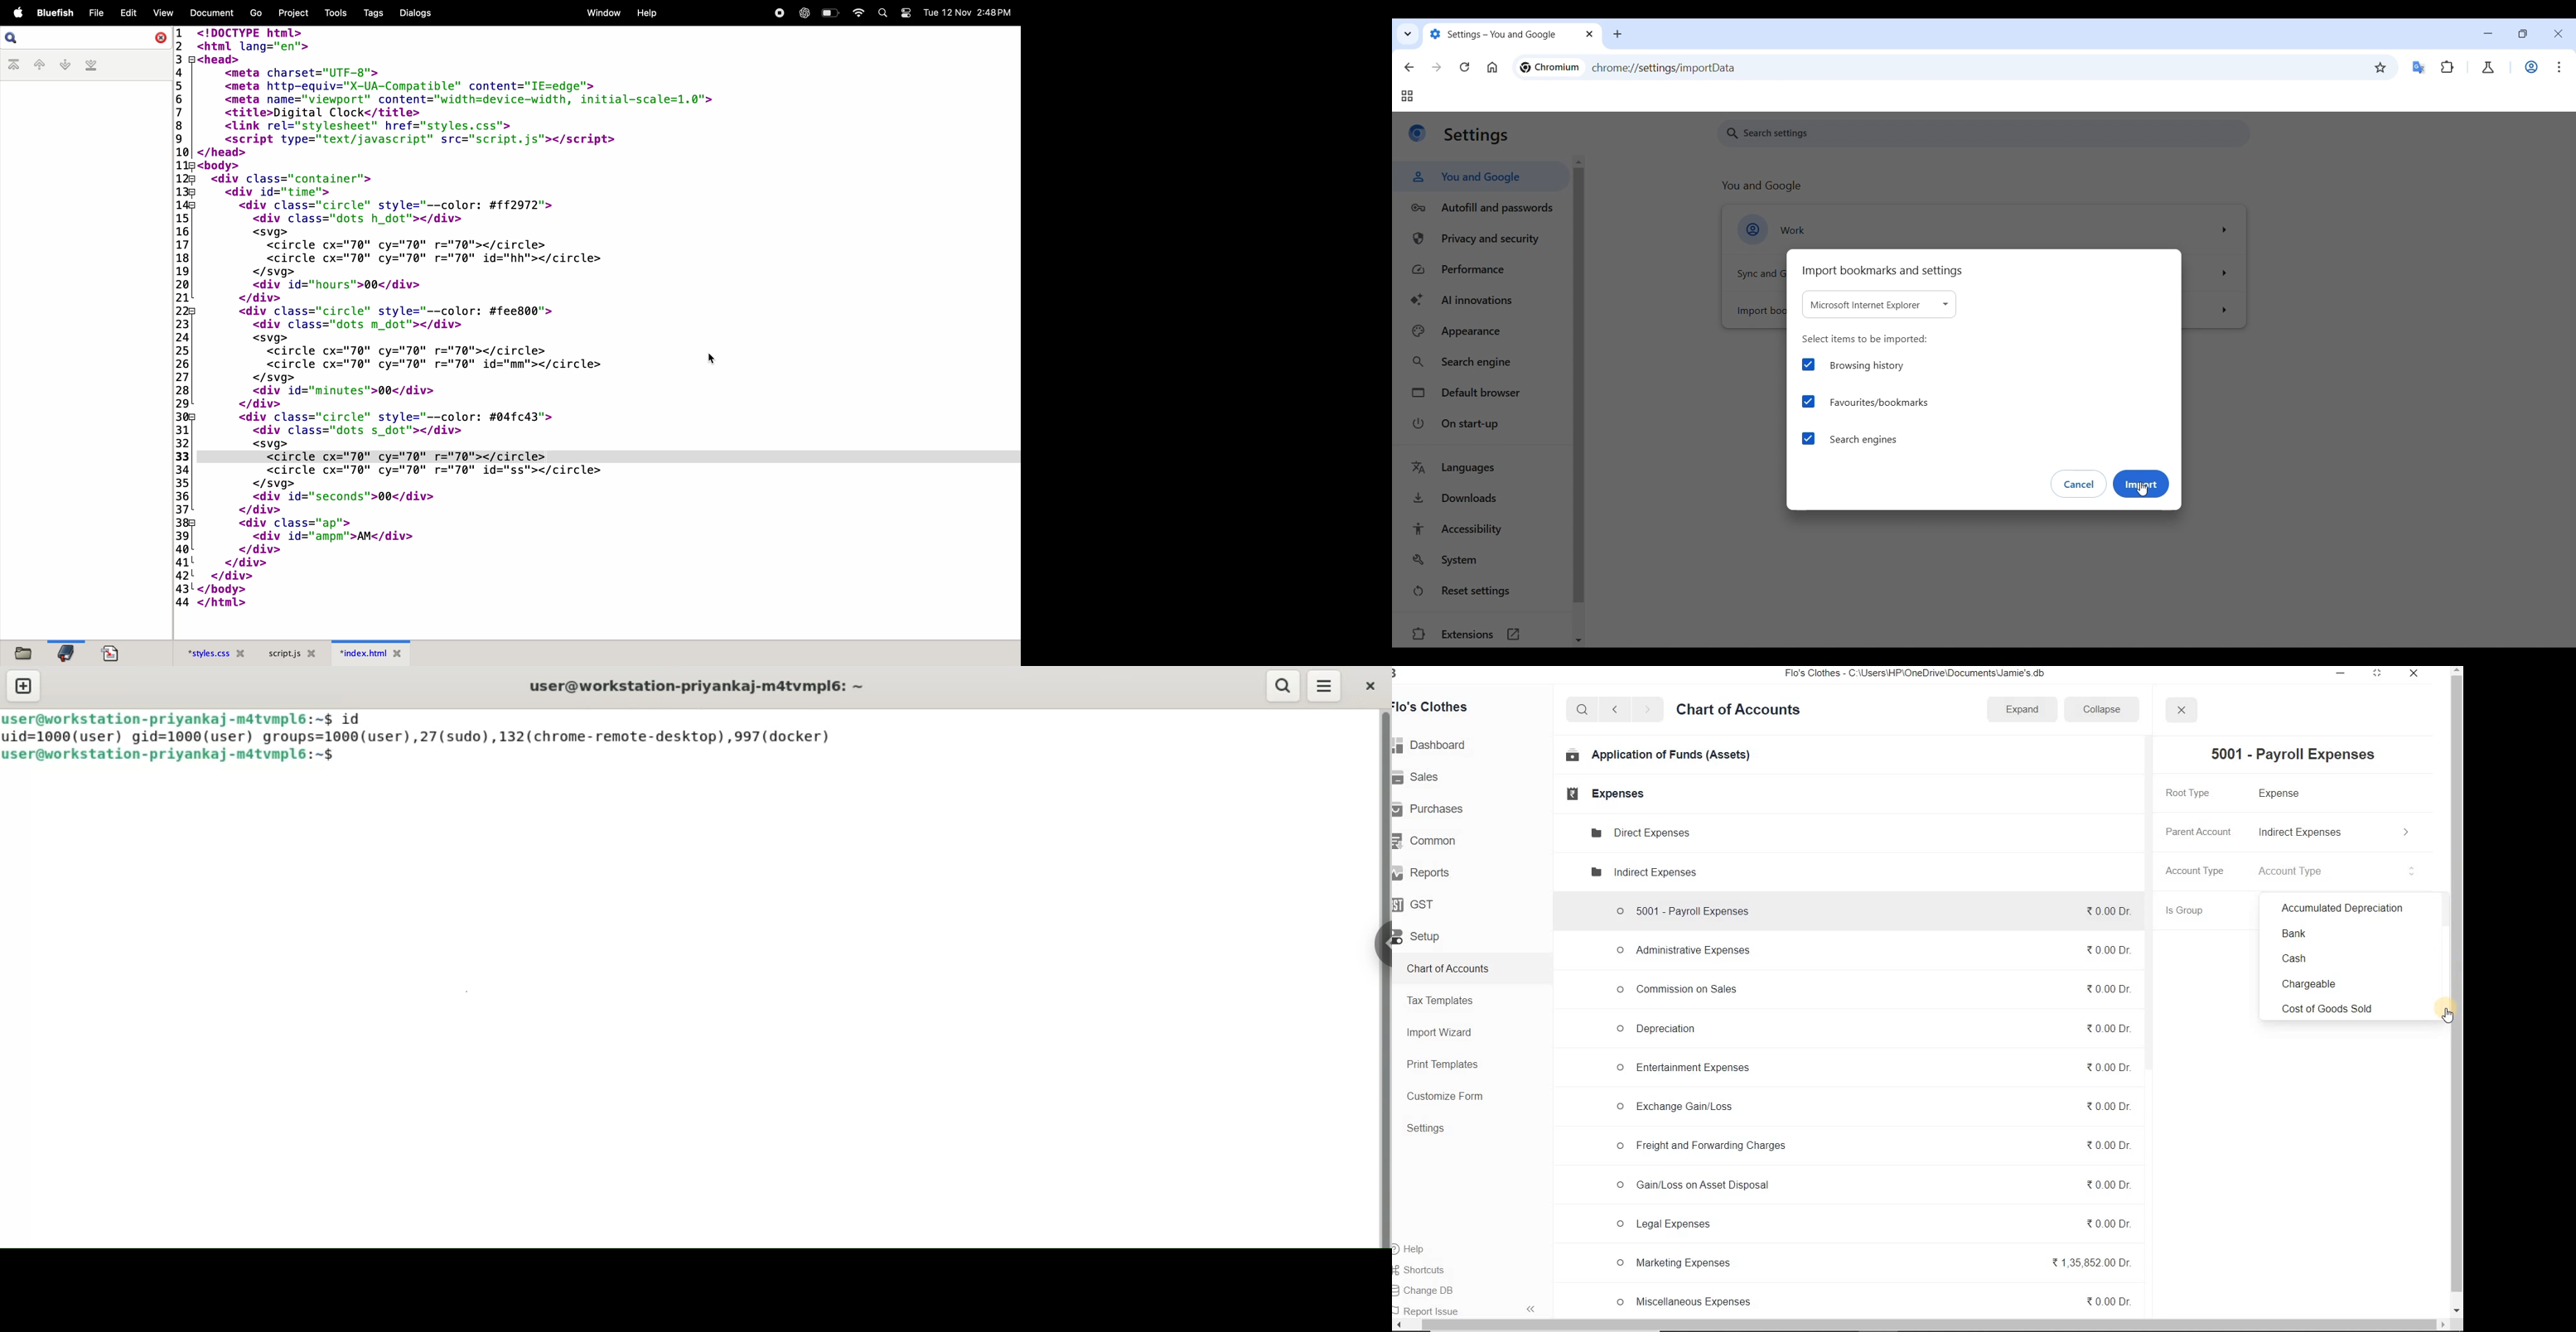 This screenshot has width=2576, height=1344. Describe the element at coordinates (2488, 33) in the screenshot. I see `Minimize` at that location.